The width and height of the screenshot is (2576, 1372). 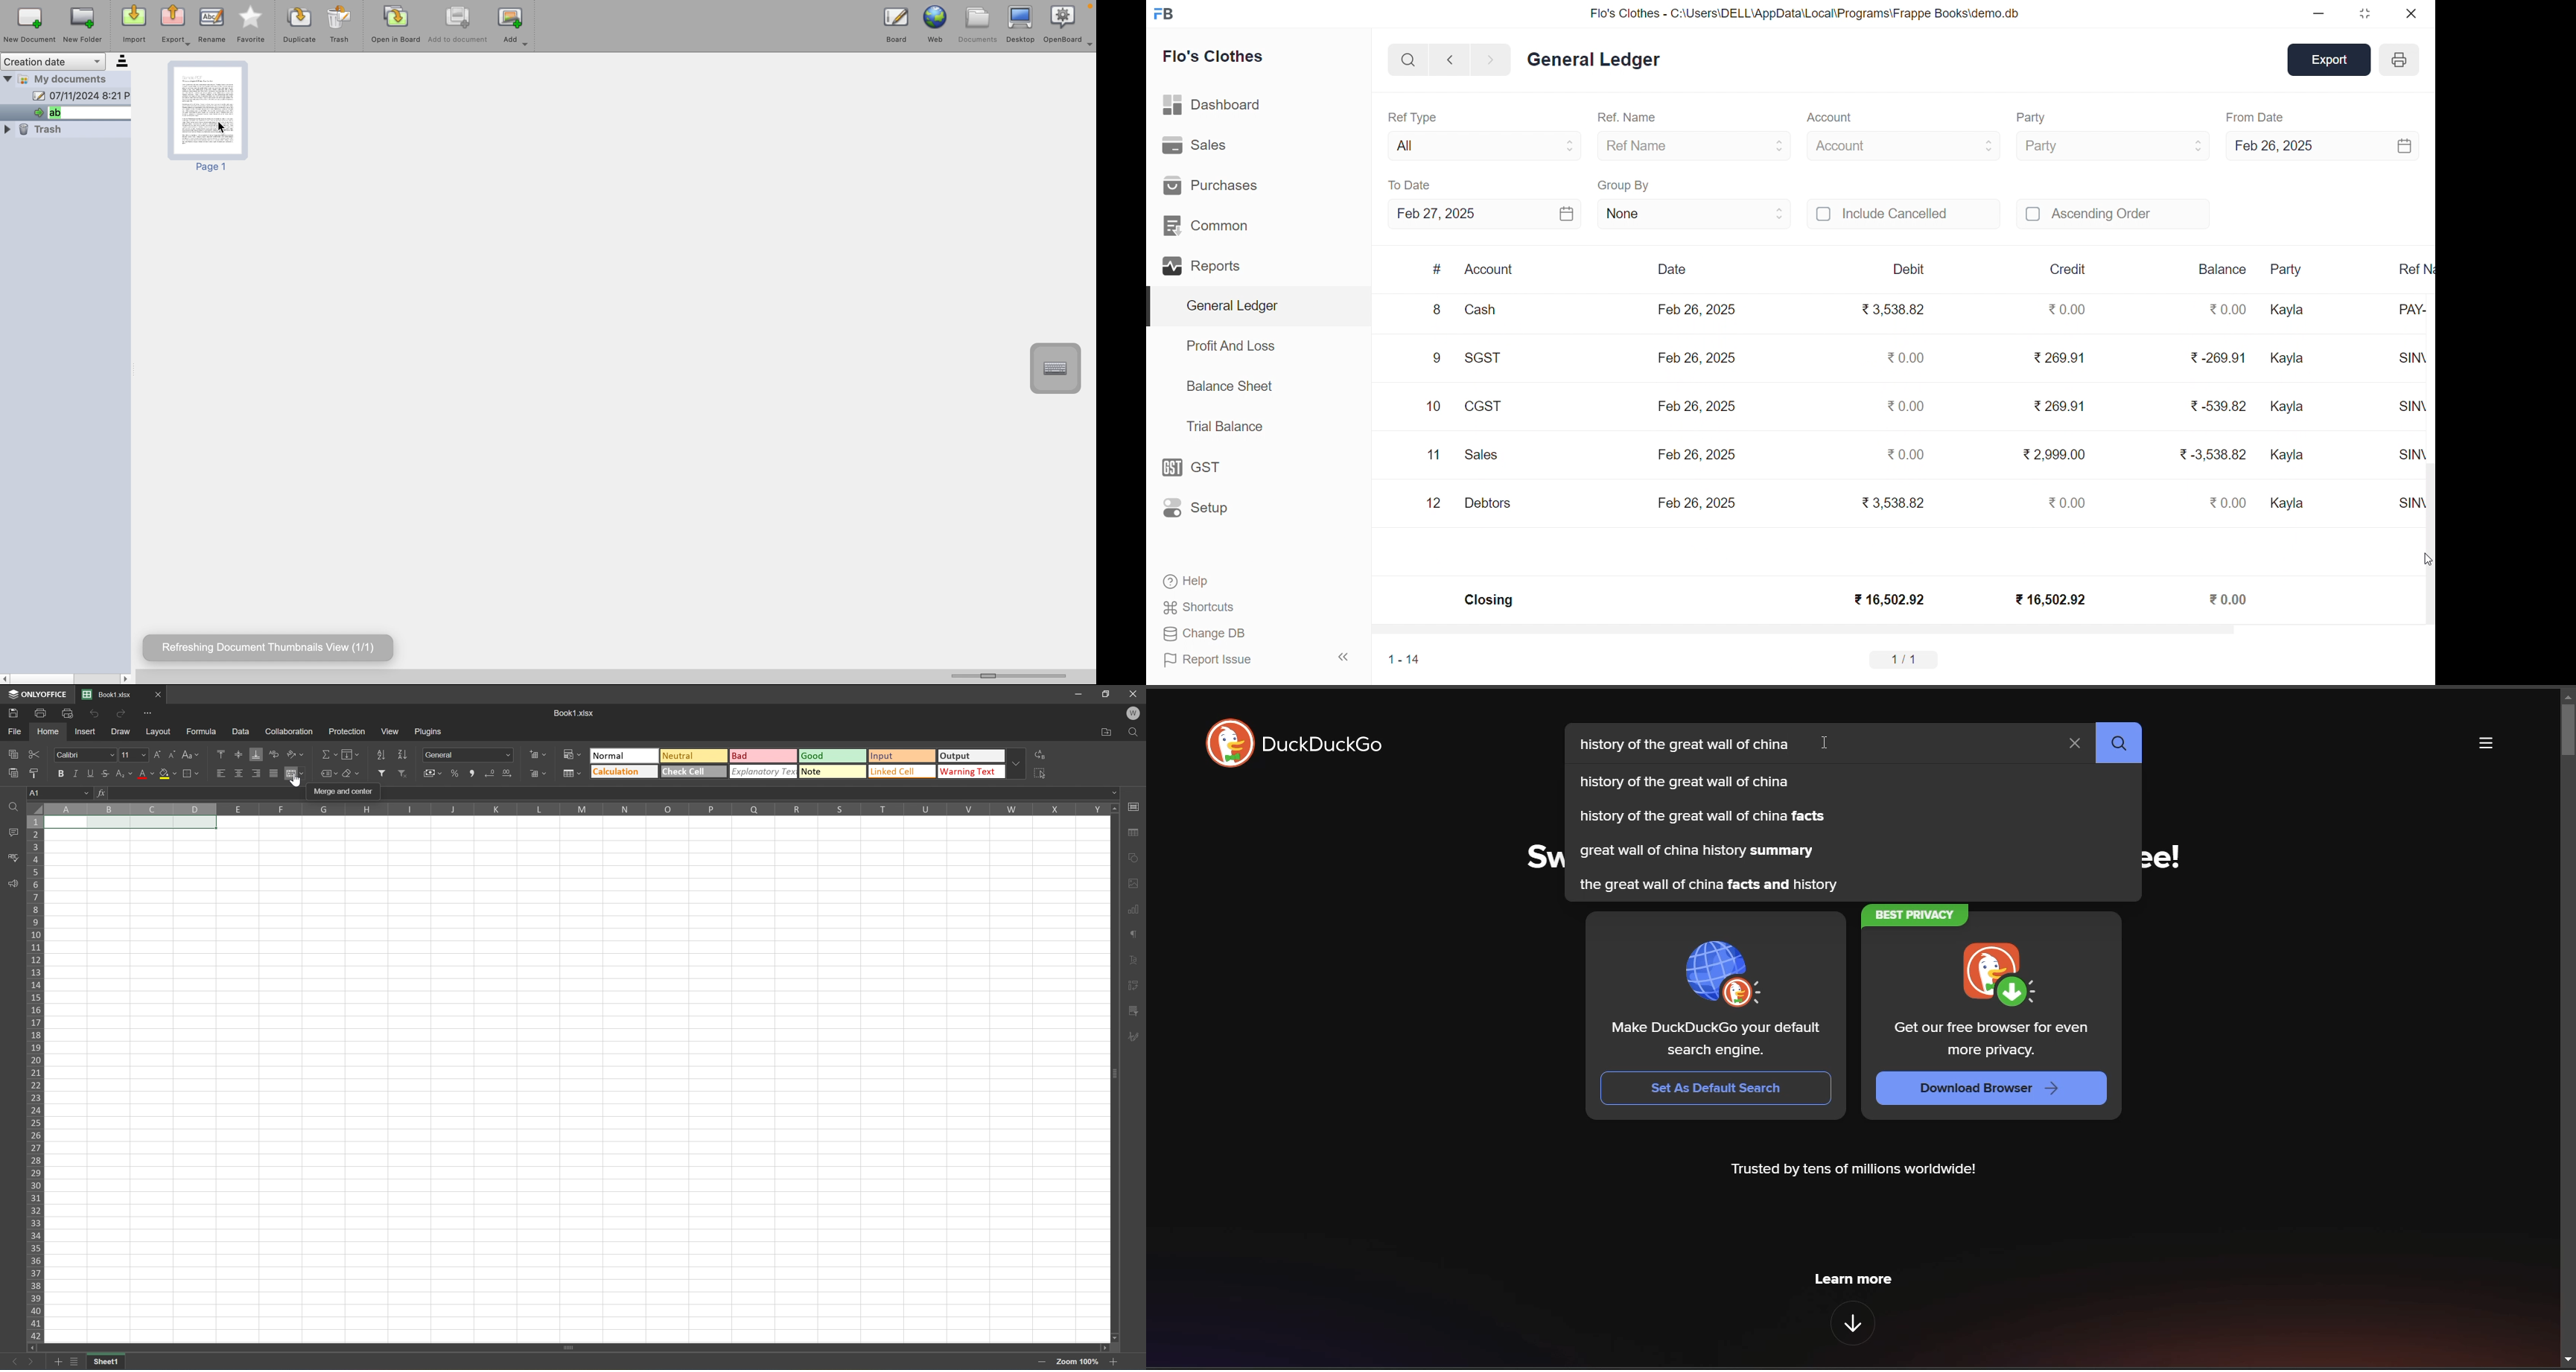 I want to click on Font color, so click(x=146, y=773).